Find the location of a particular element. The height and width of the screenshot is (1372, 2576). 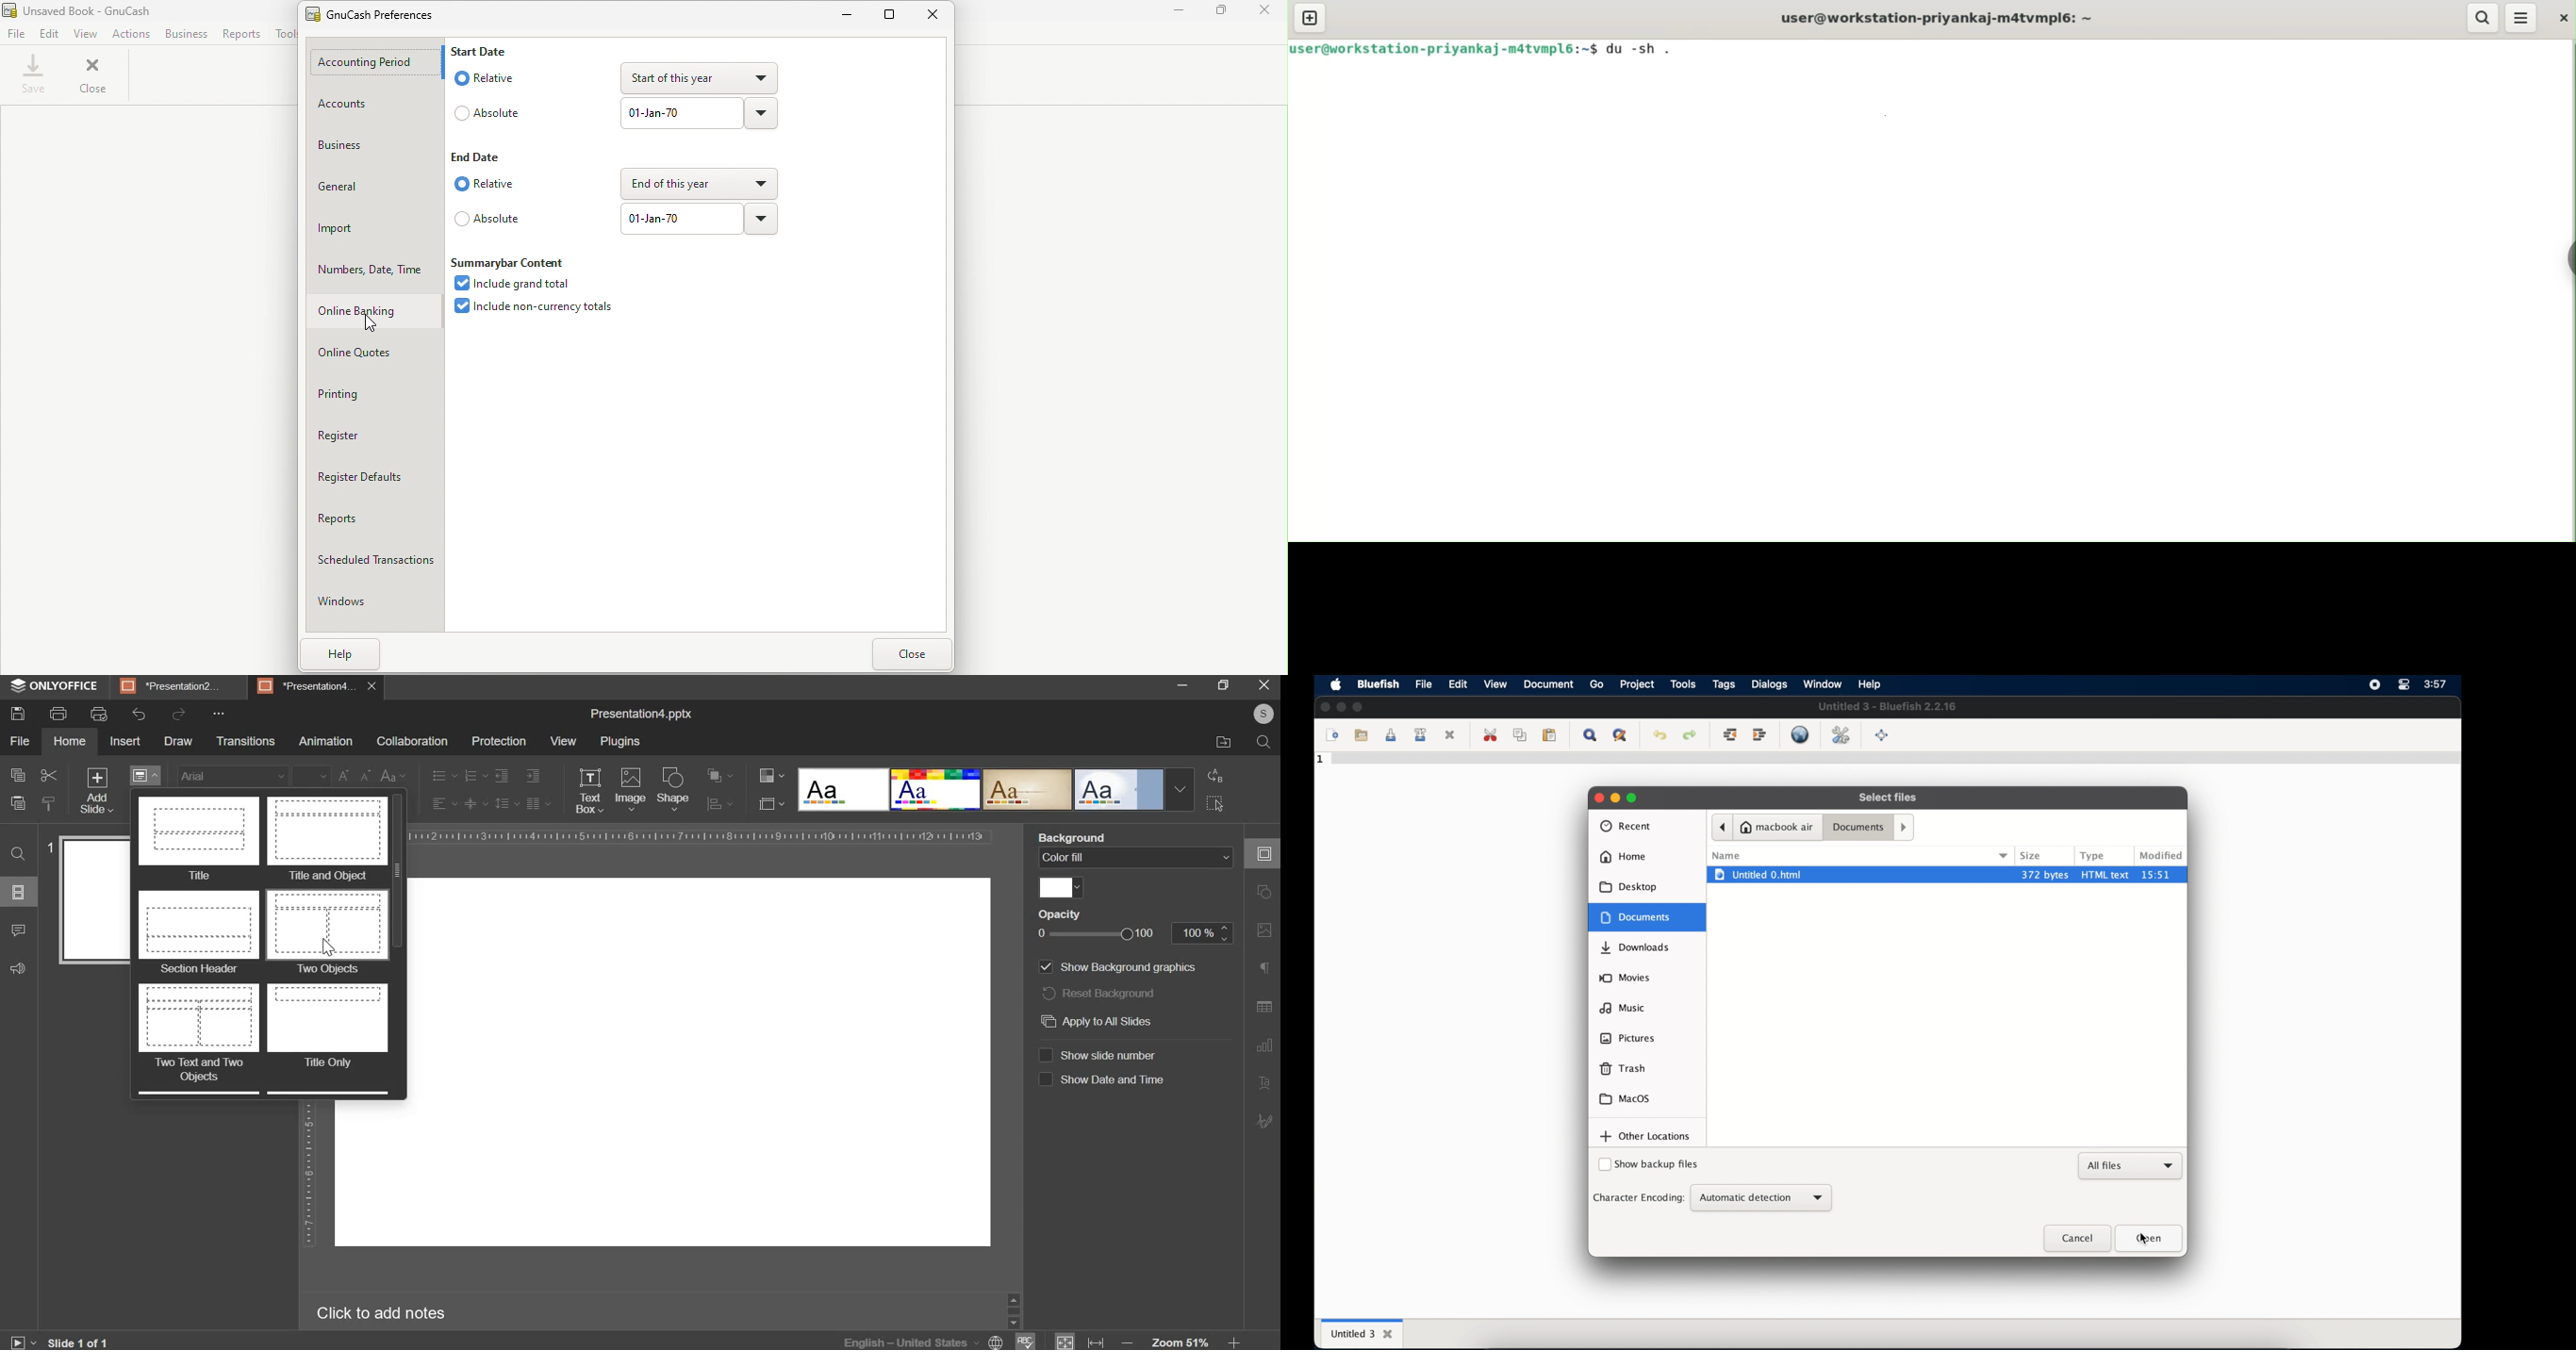

redo is located at coordinates (179, 715).